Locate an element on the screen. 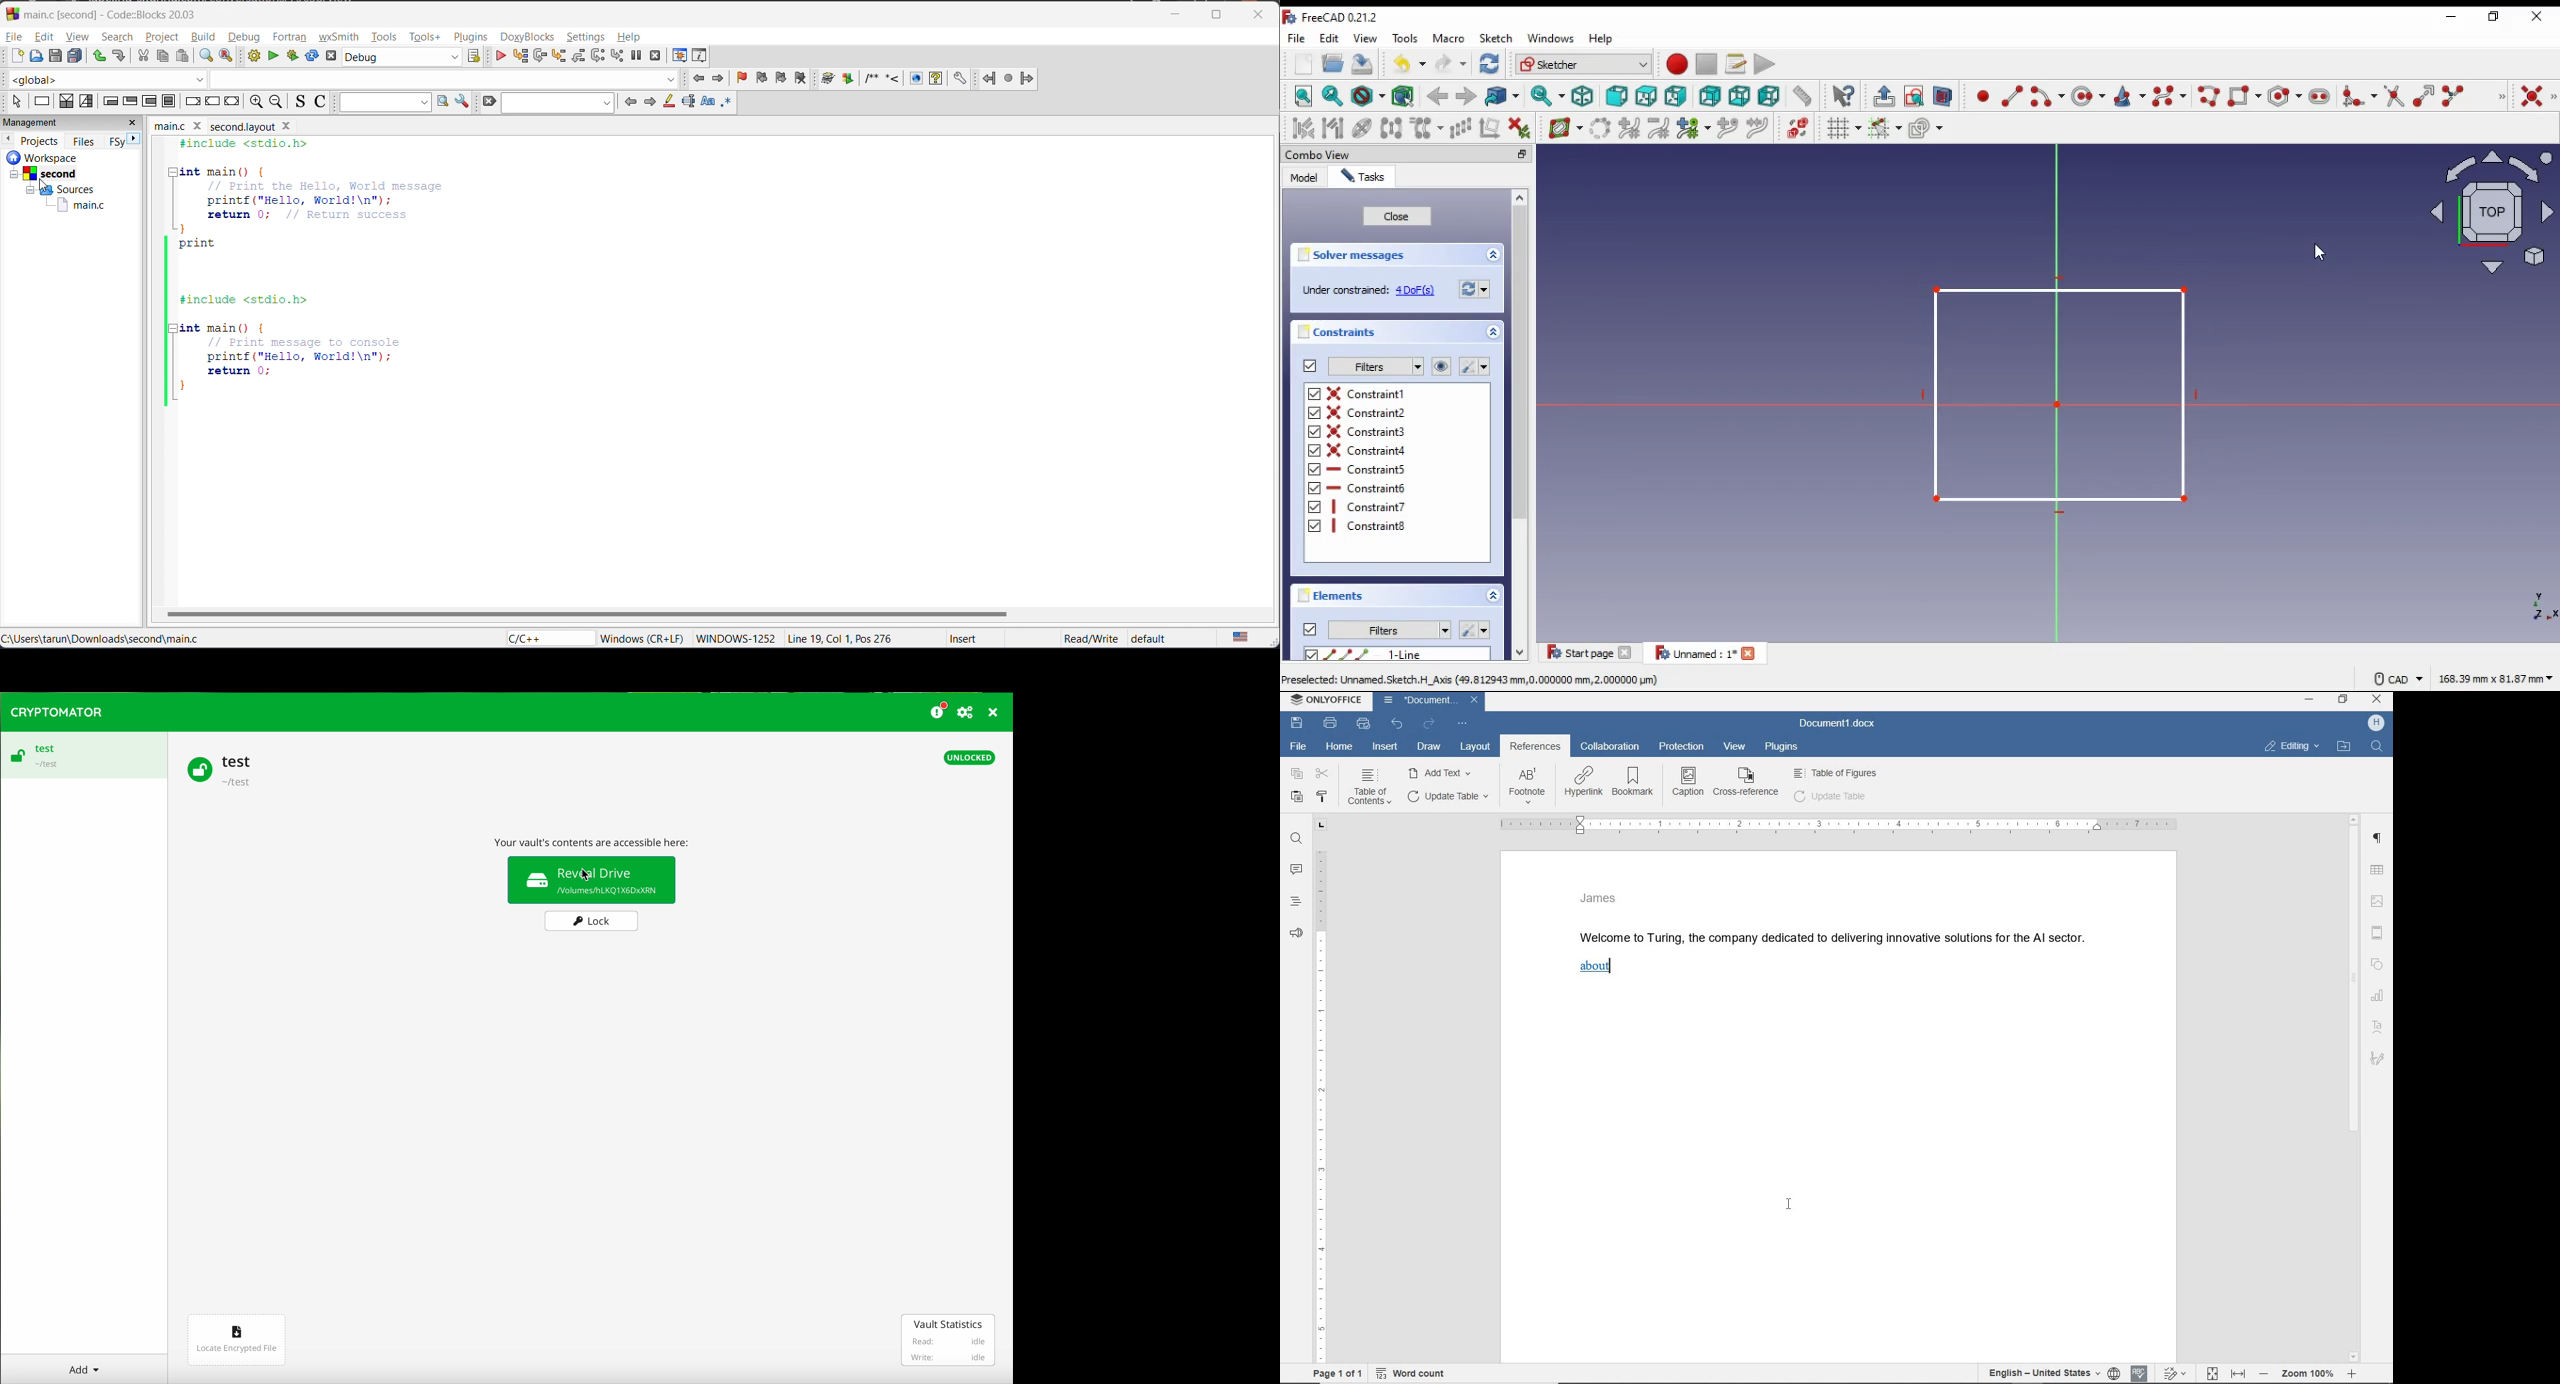  plugins is located at coordinates (474, 38).